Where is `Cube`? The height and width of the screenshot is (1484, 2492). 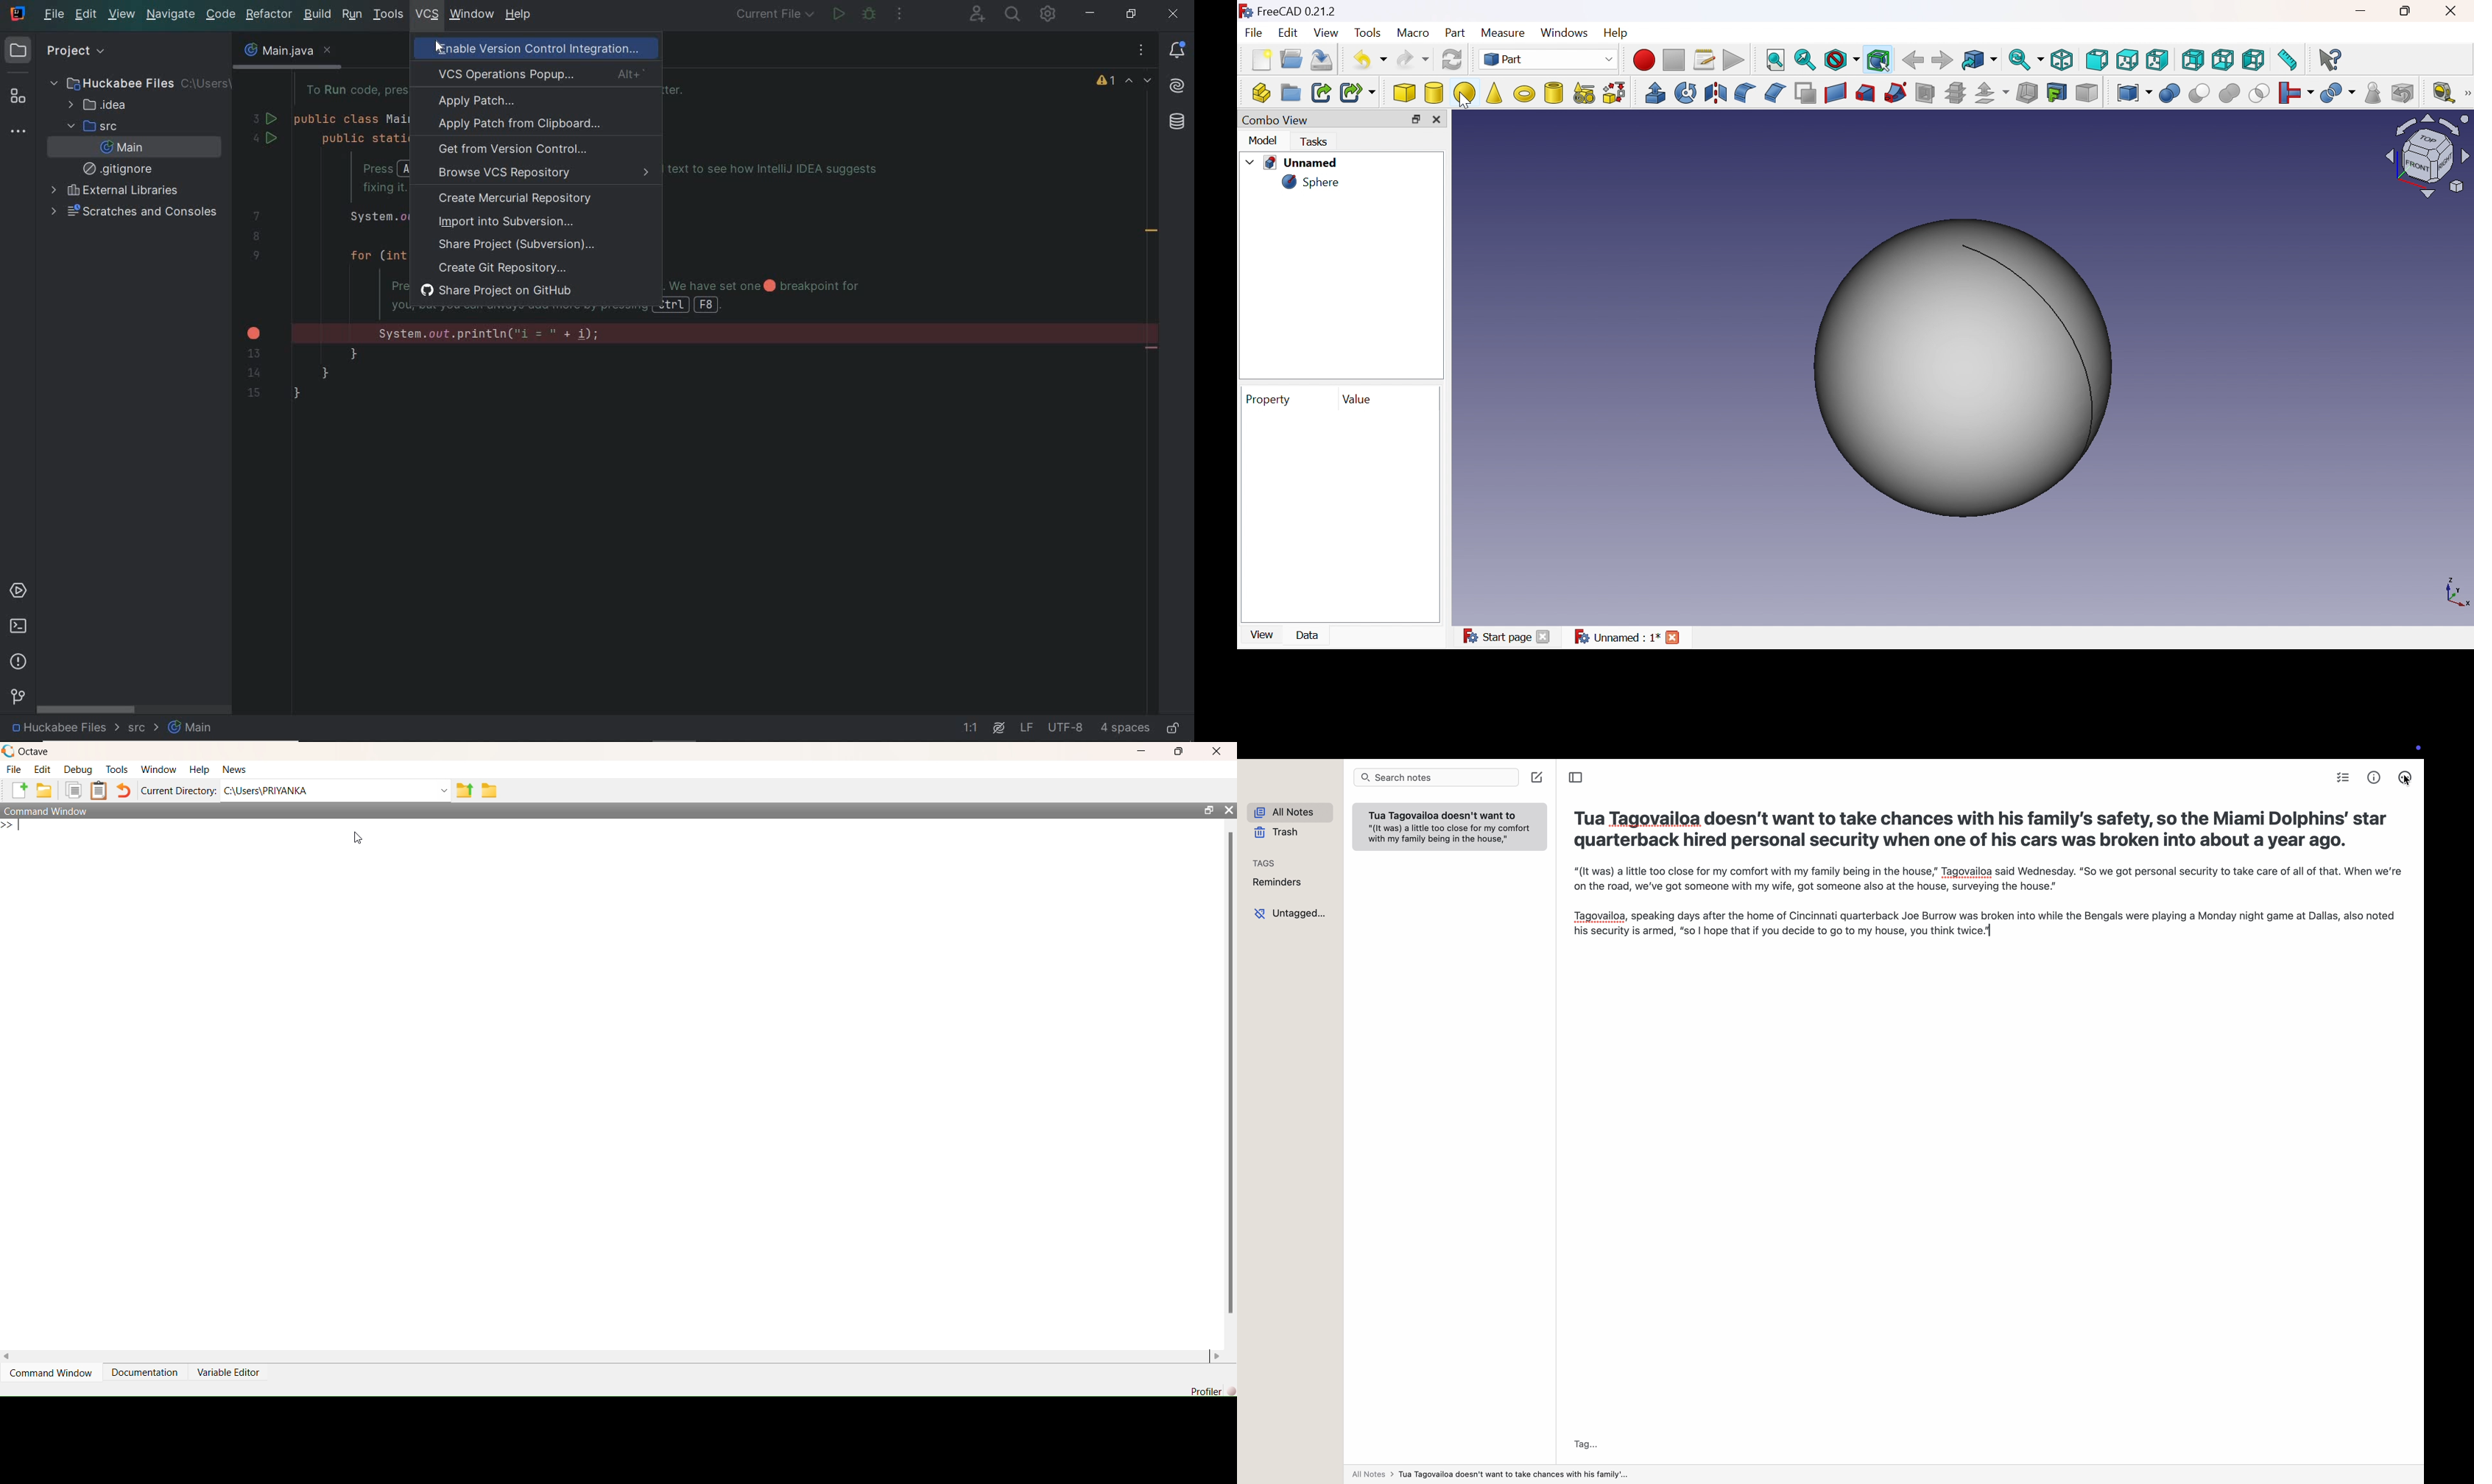
Cube is located at coordinates (1405, 93).